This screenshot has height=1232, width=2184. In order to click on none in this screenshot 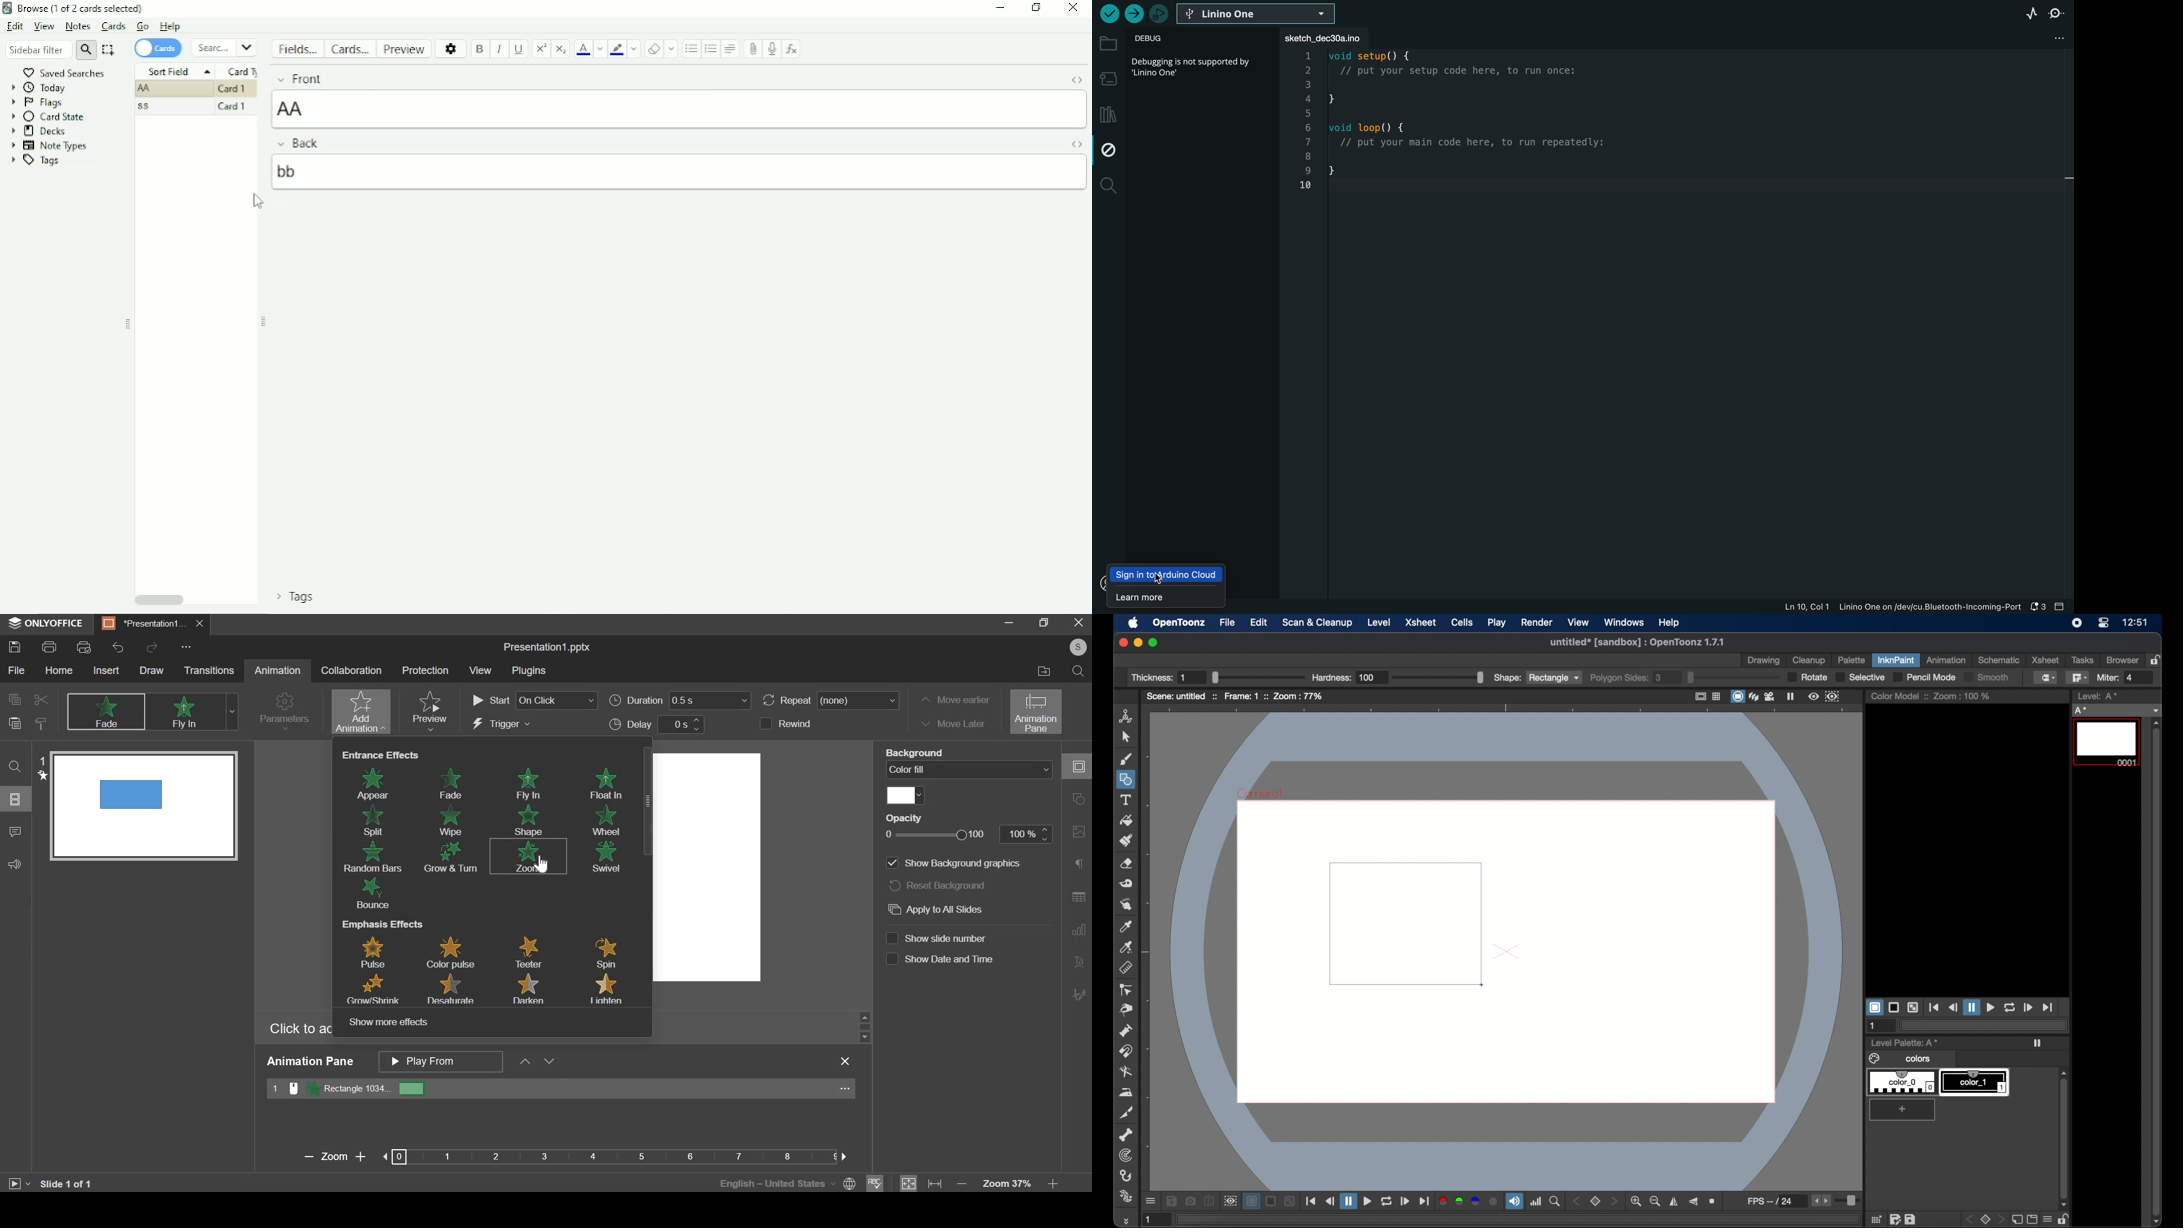, I will do `click(106, 711)`.